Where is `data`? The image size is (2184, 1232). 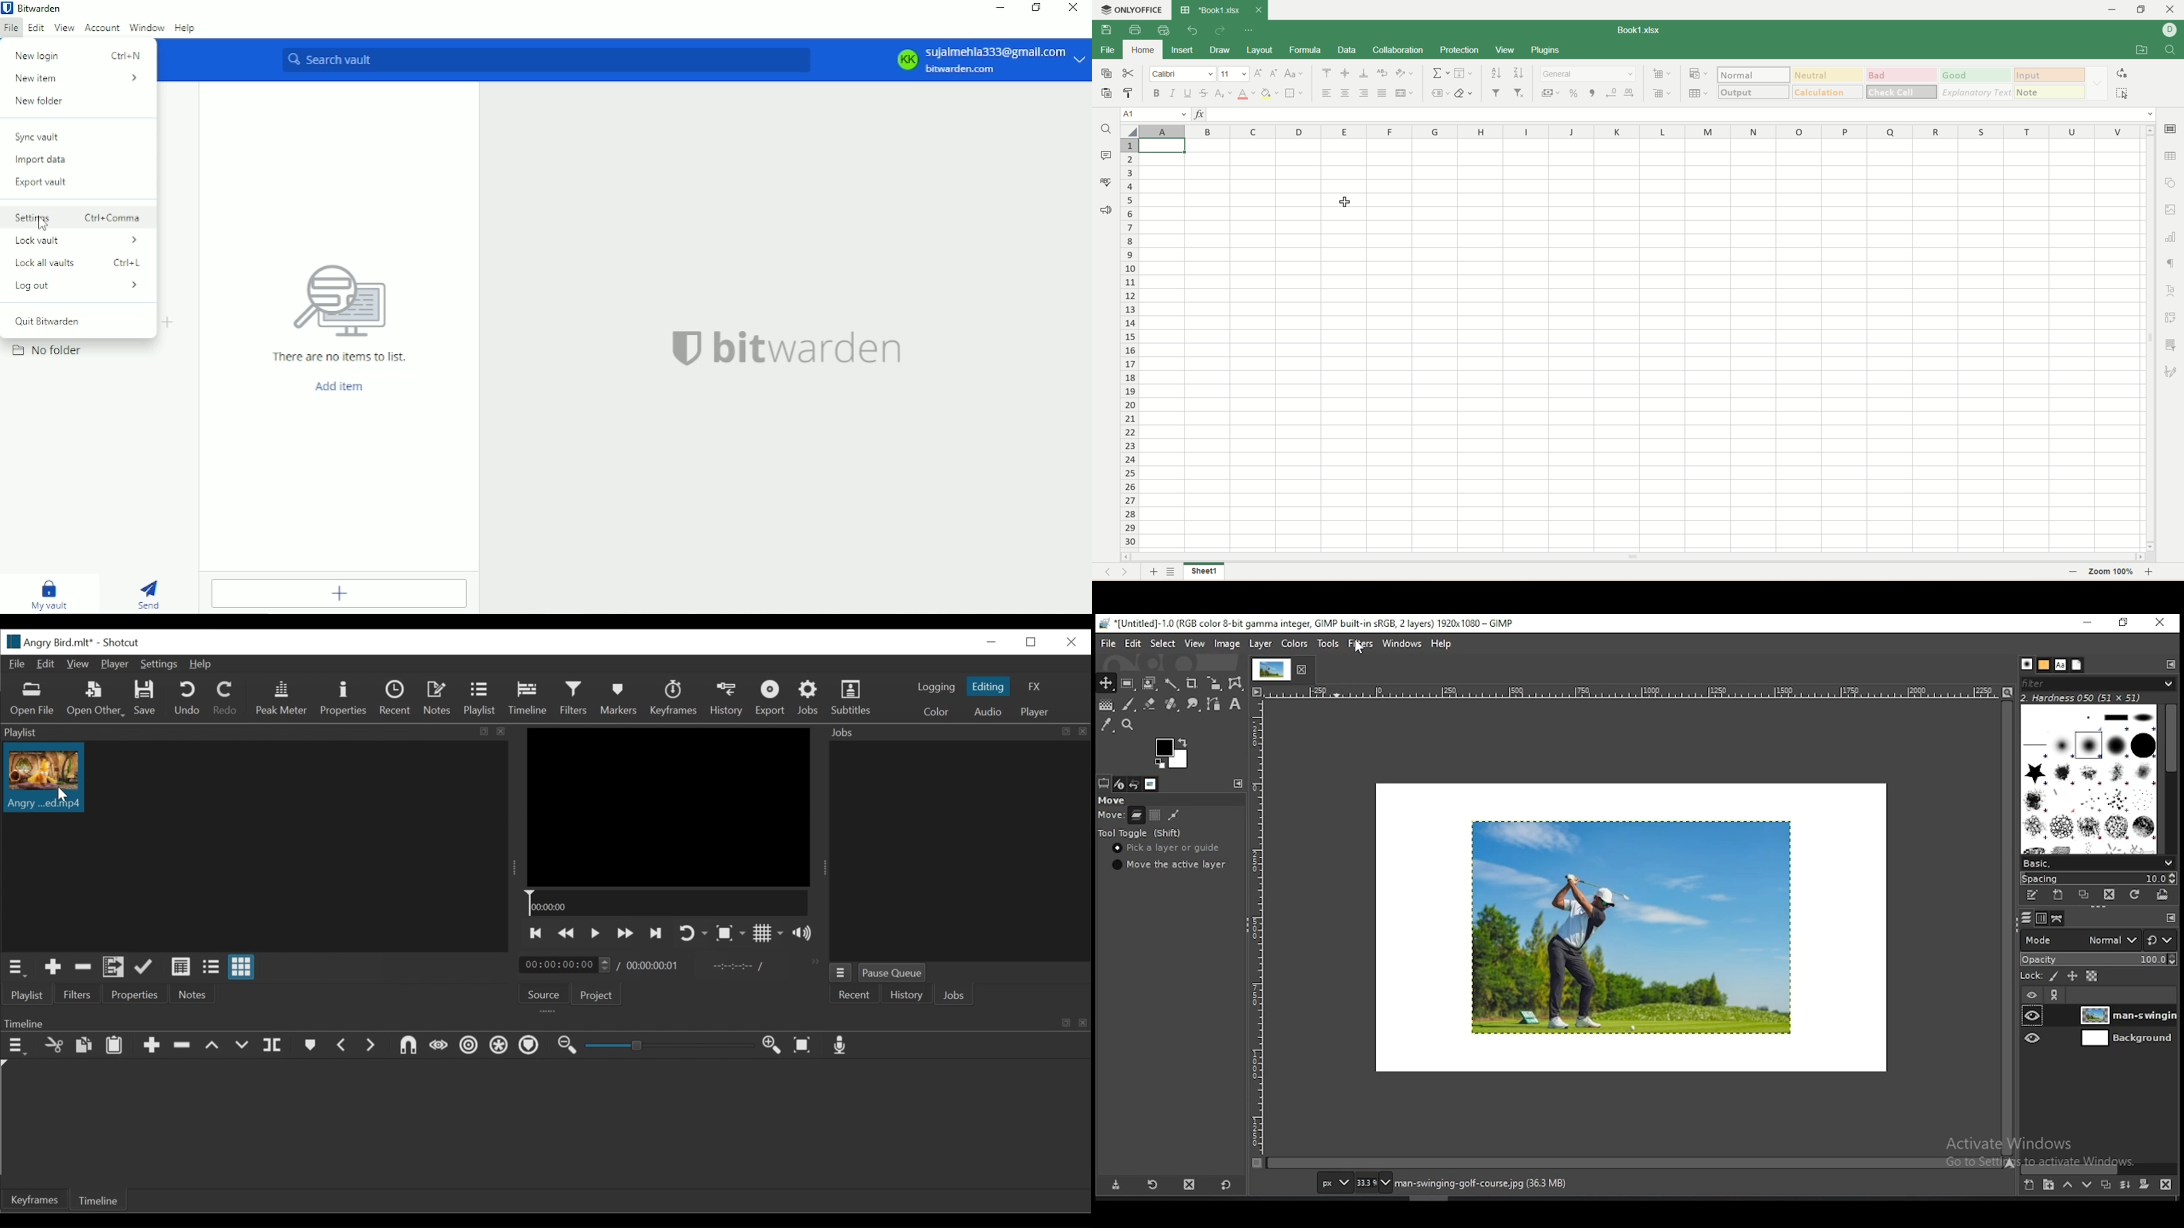 data is located at coordinates (1347, 50).